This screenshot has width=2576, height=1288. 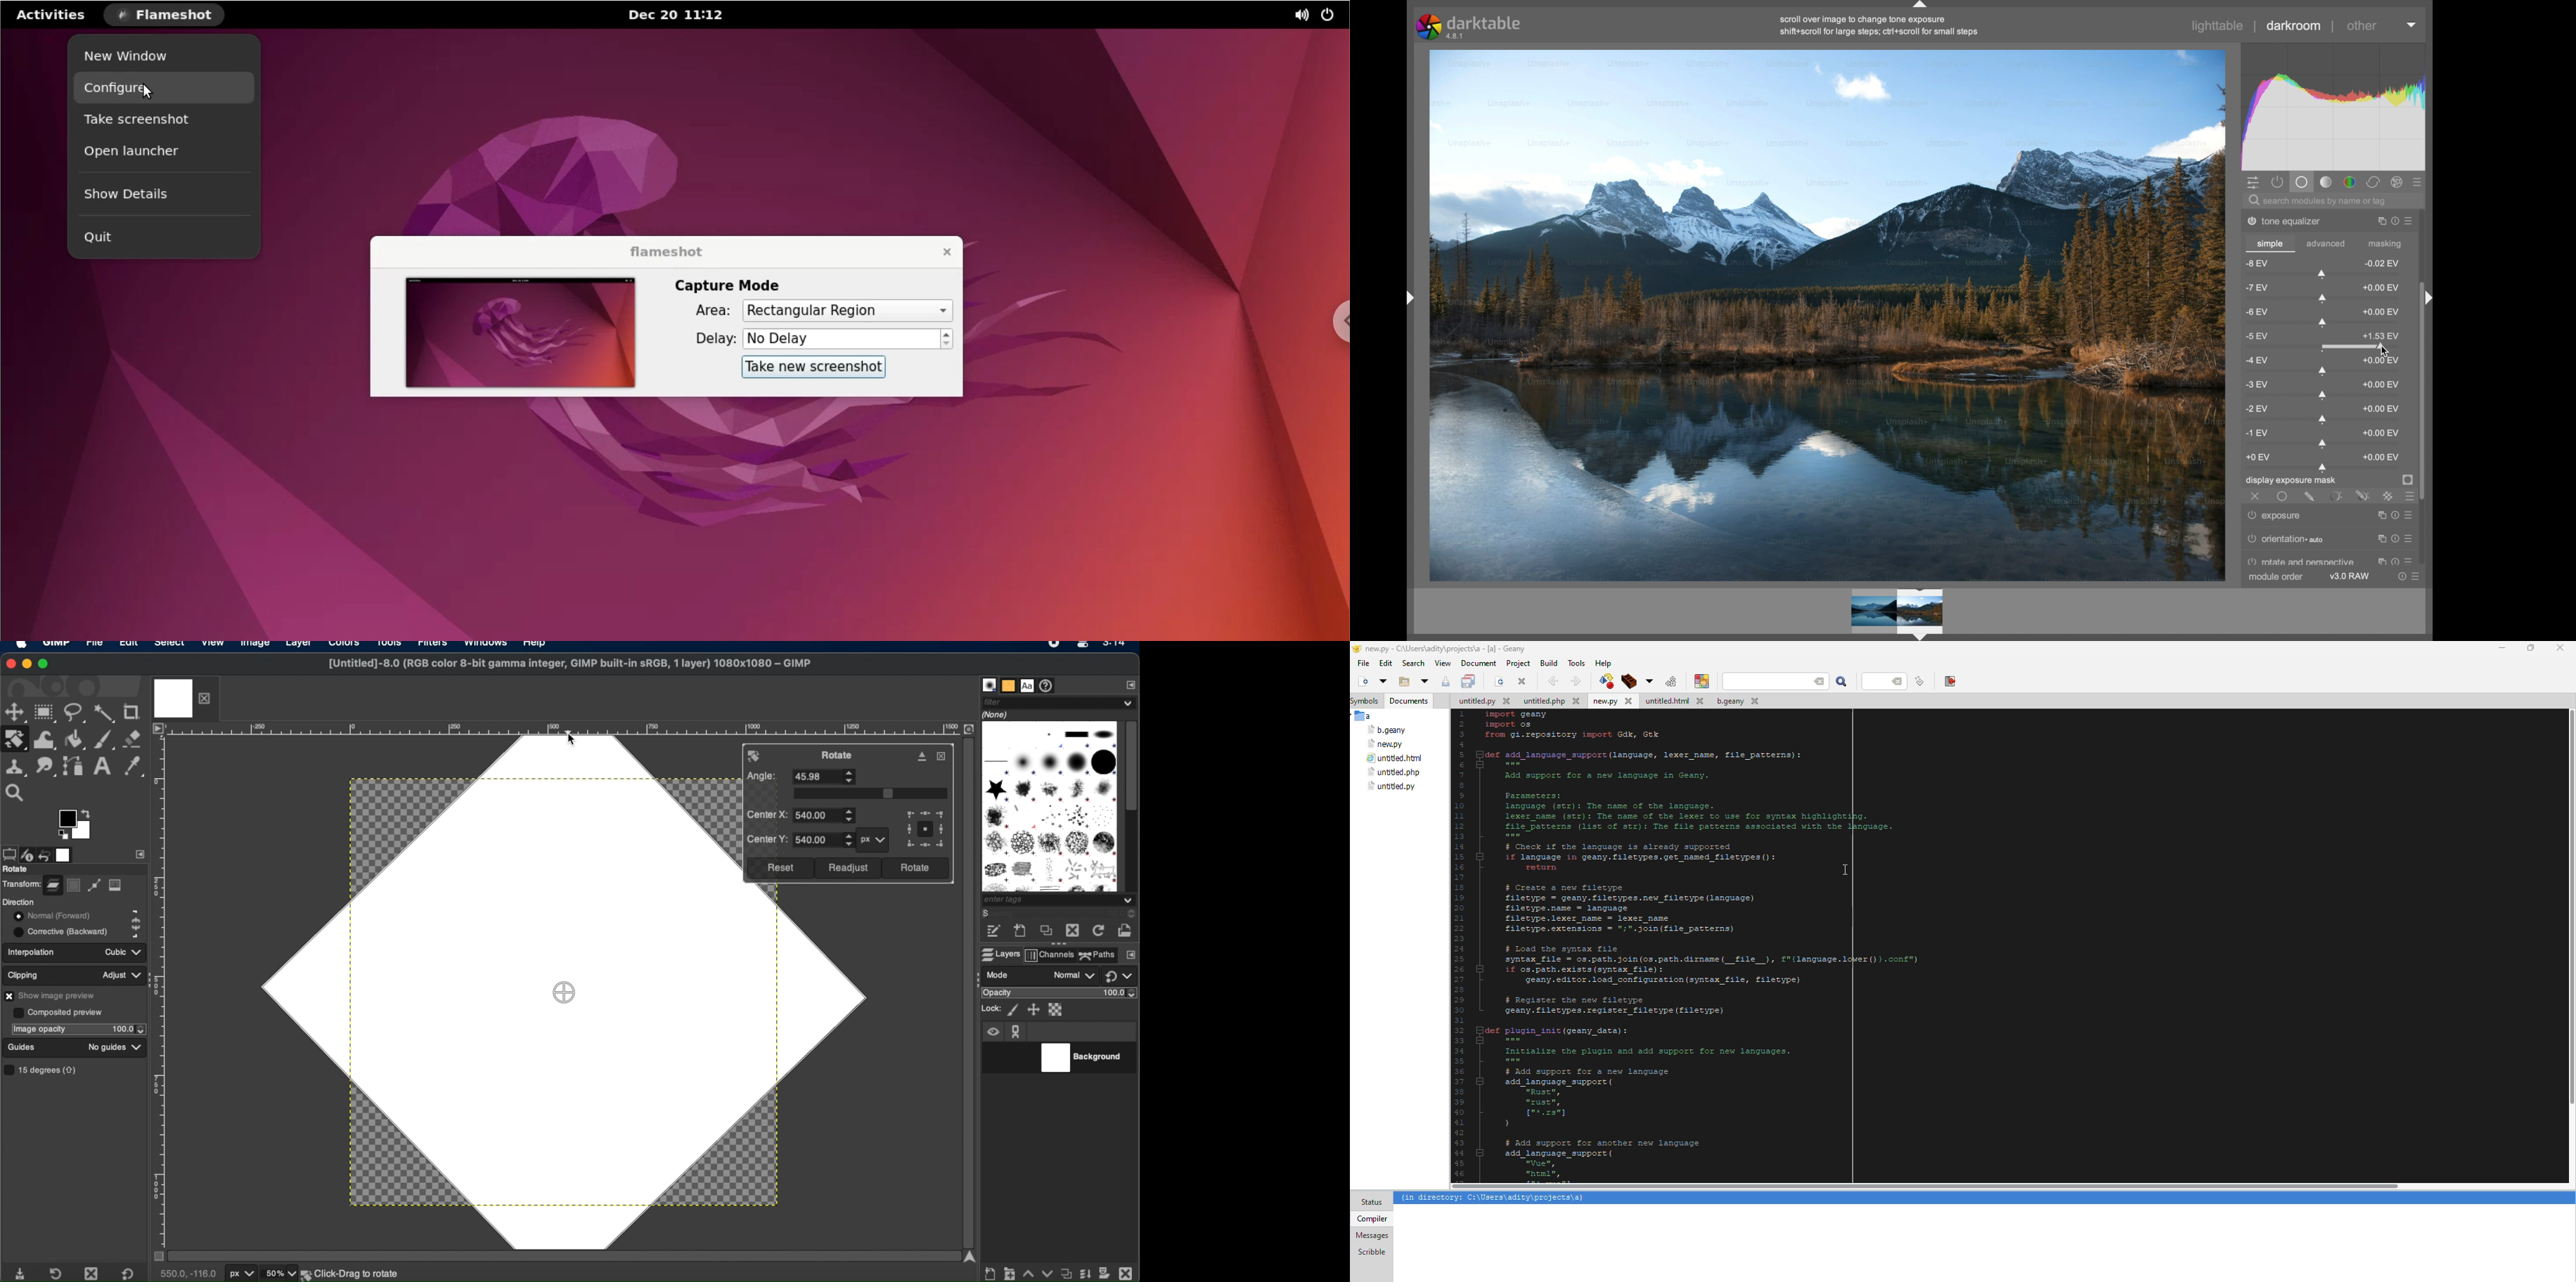 I want to click on slider, so click(x=2322, y=466).